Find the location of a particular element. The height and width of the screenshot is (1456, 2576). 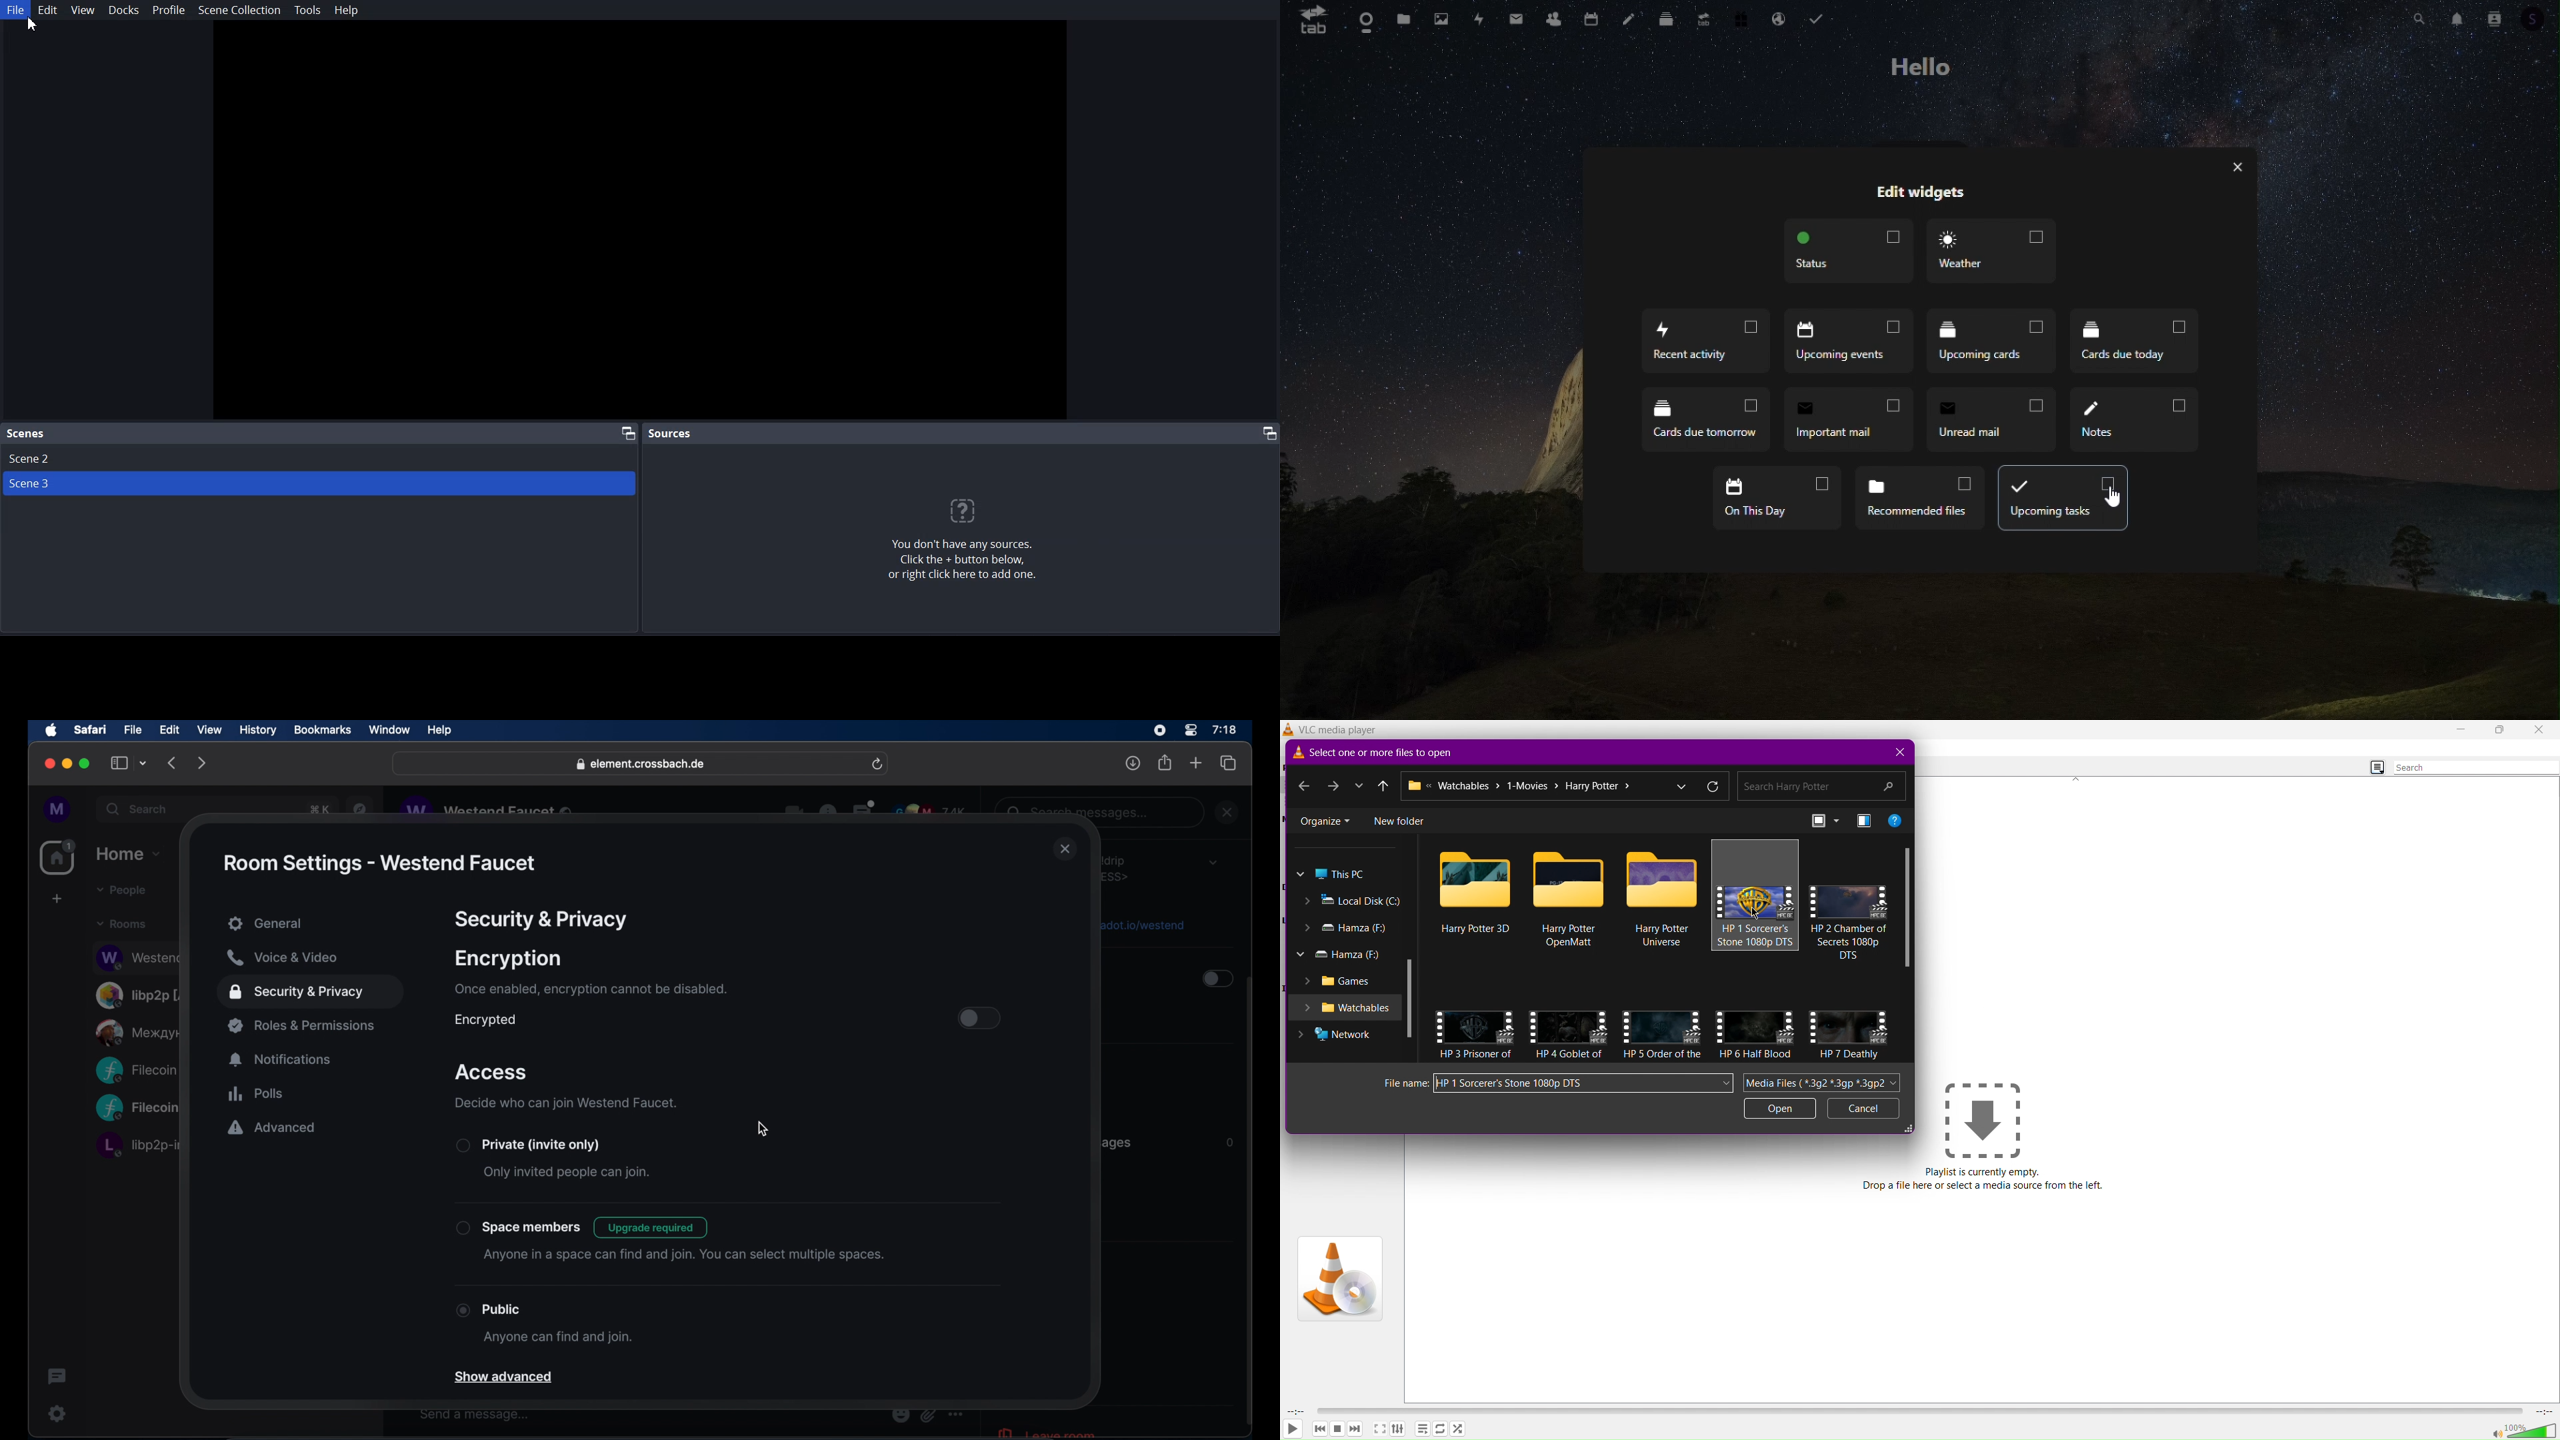

Skip Forward is located at coordinates (1355, 1429).